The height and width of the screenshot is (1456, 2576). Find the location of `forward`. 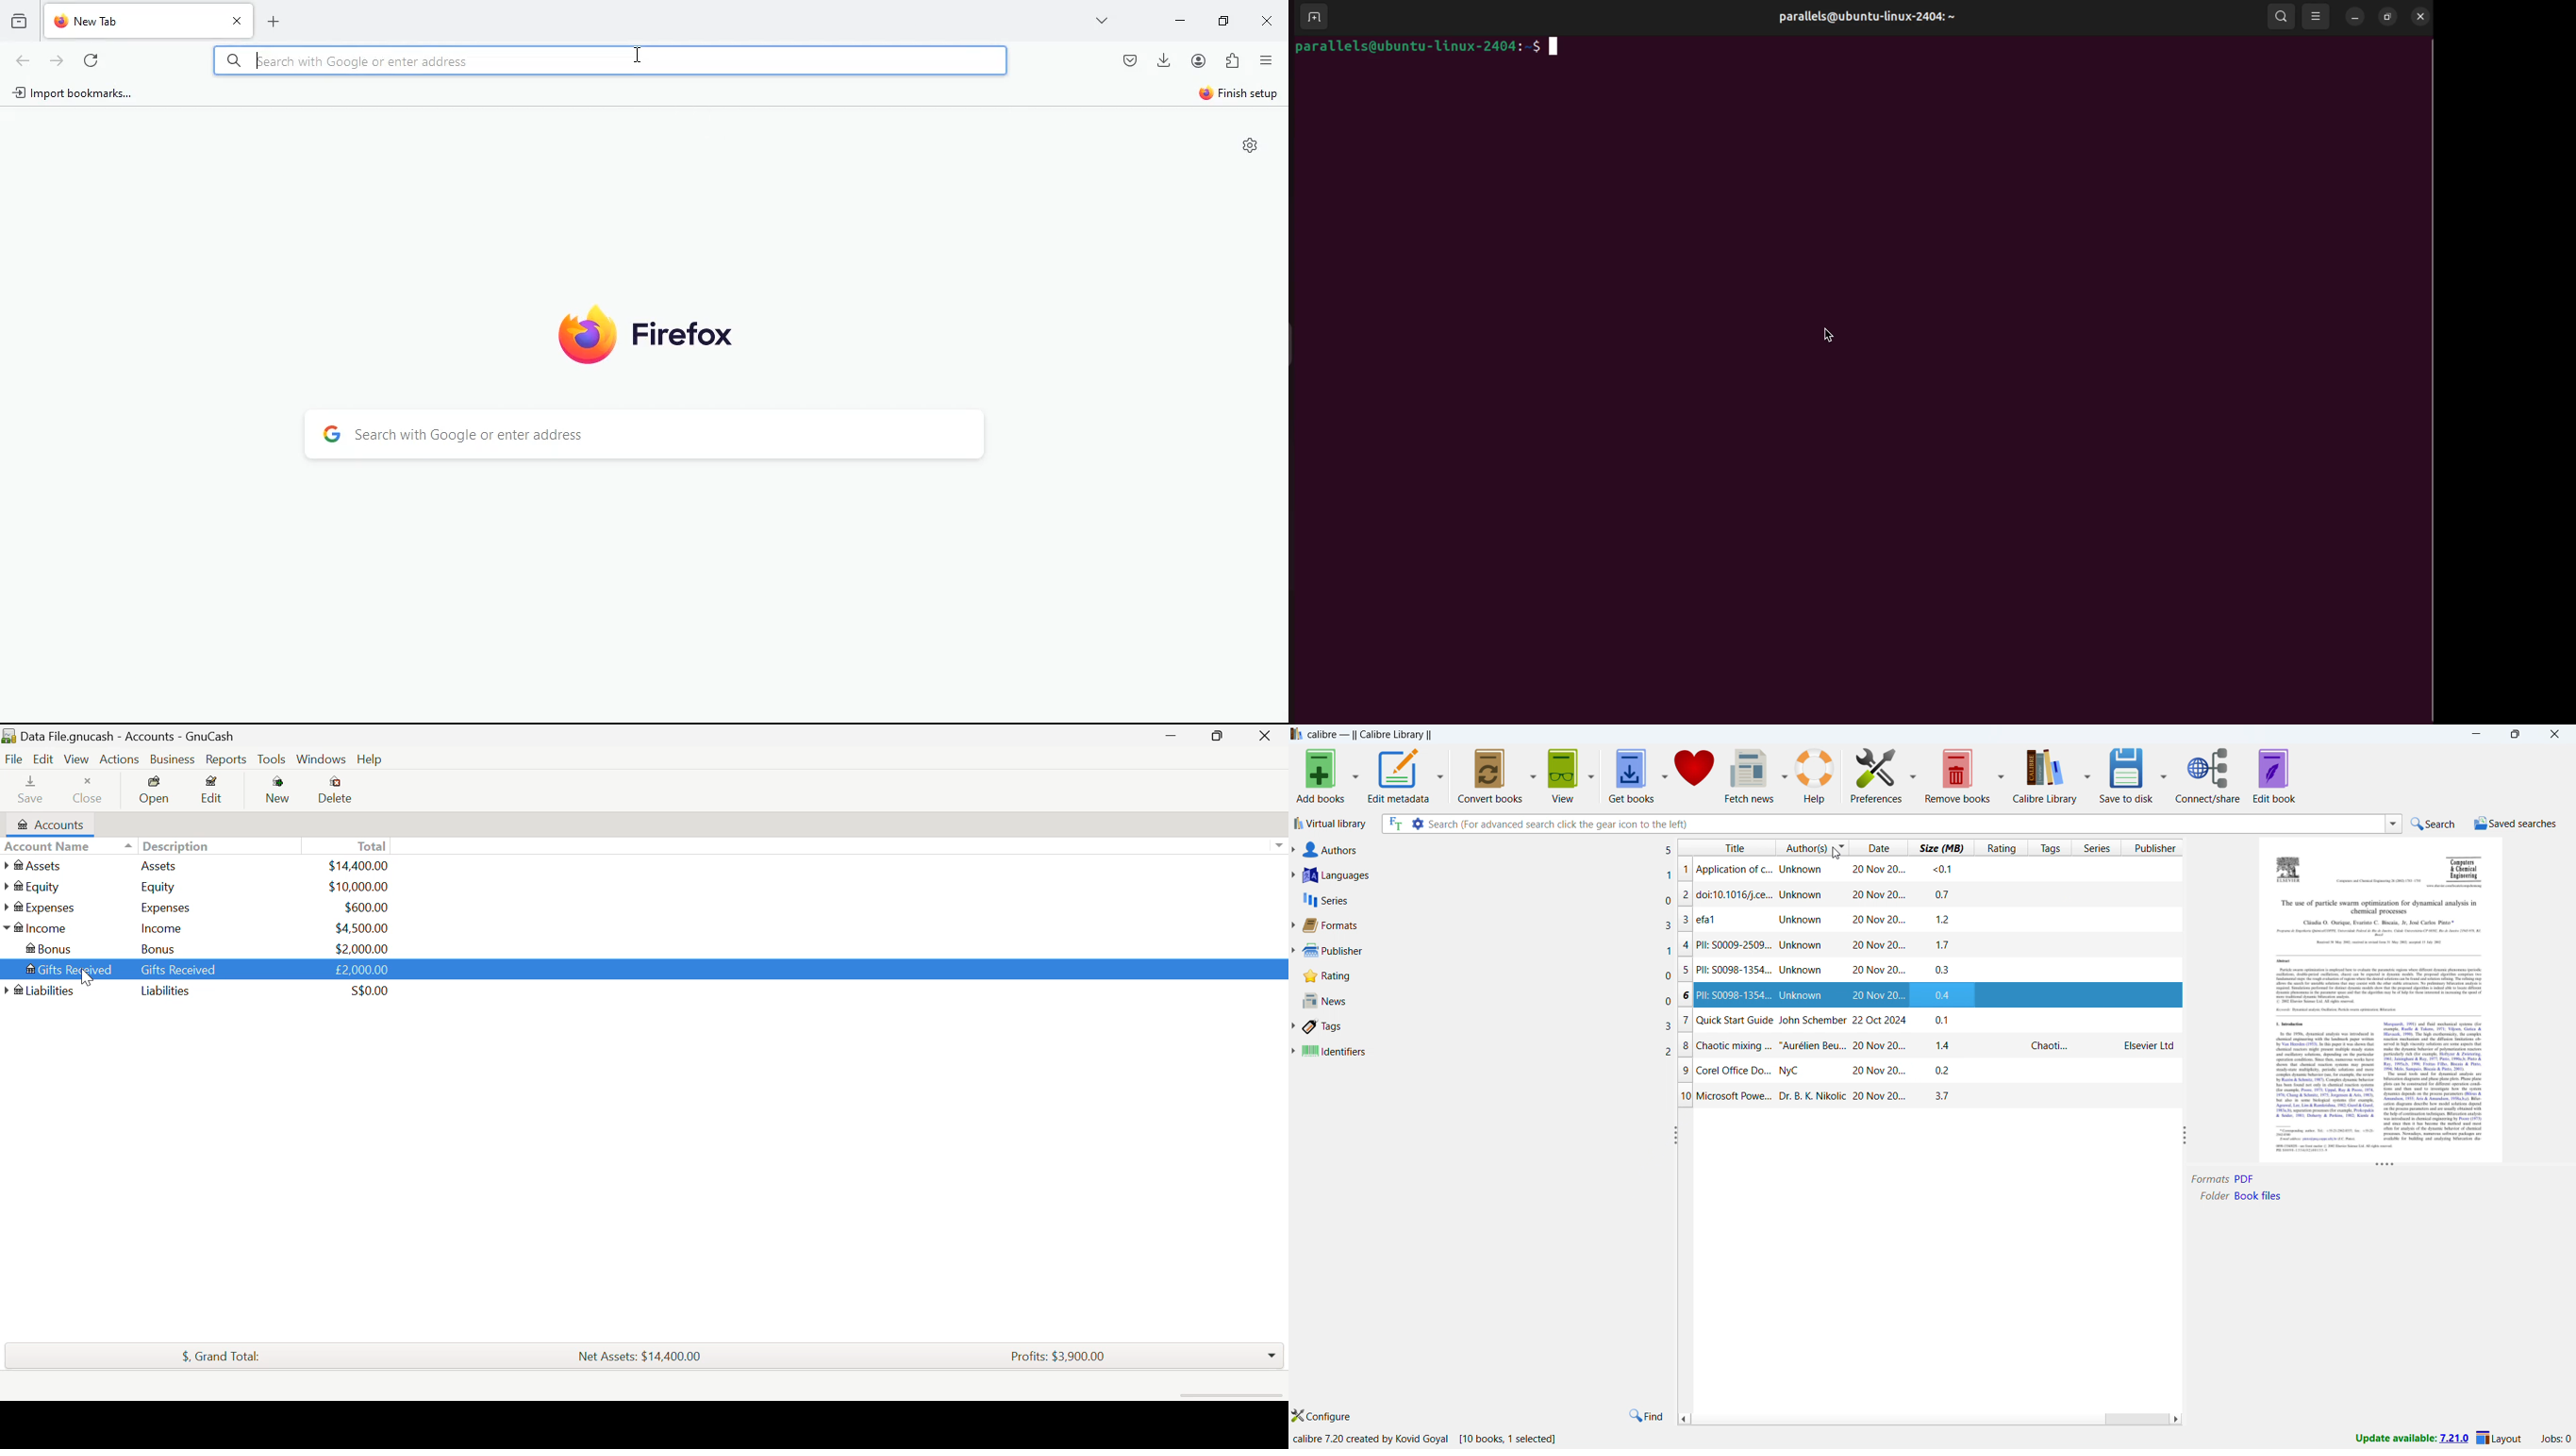

forward is located at coordinates (59, 59).